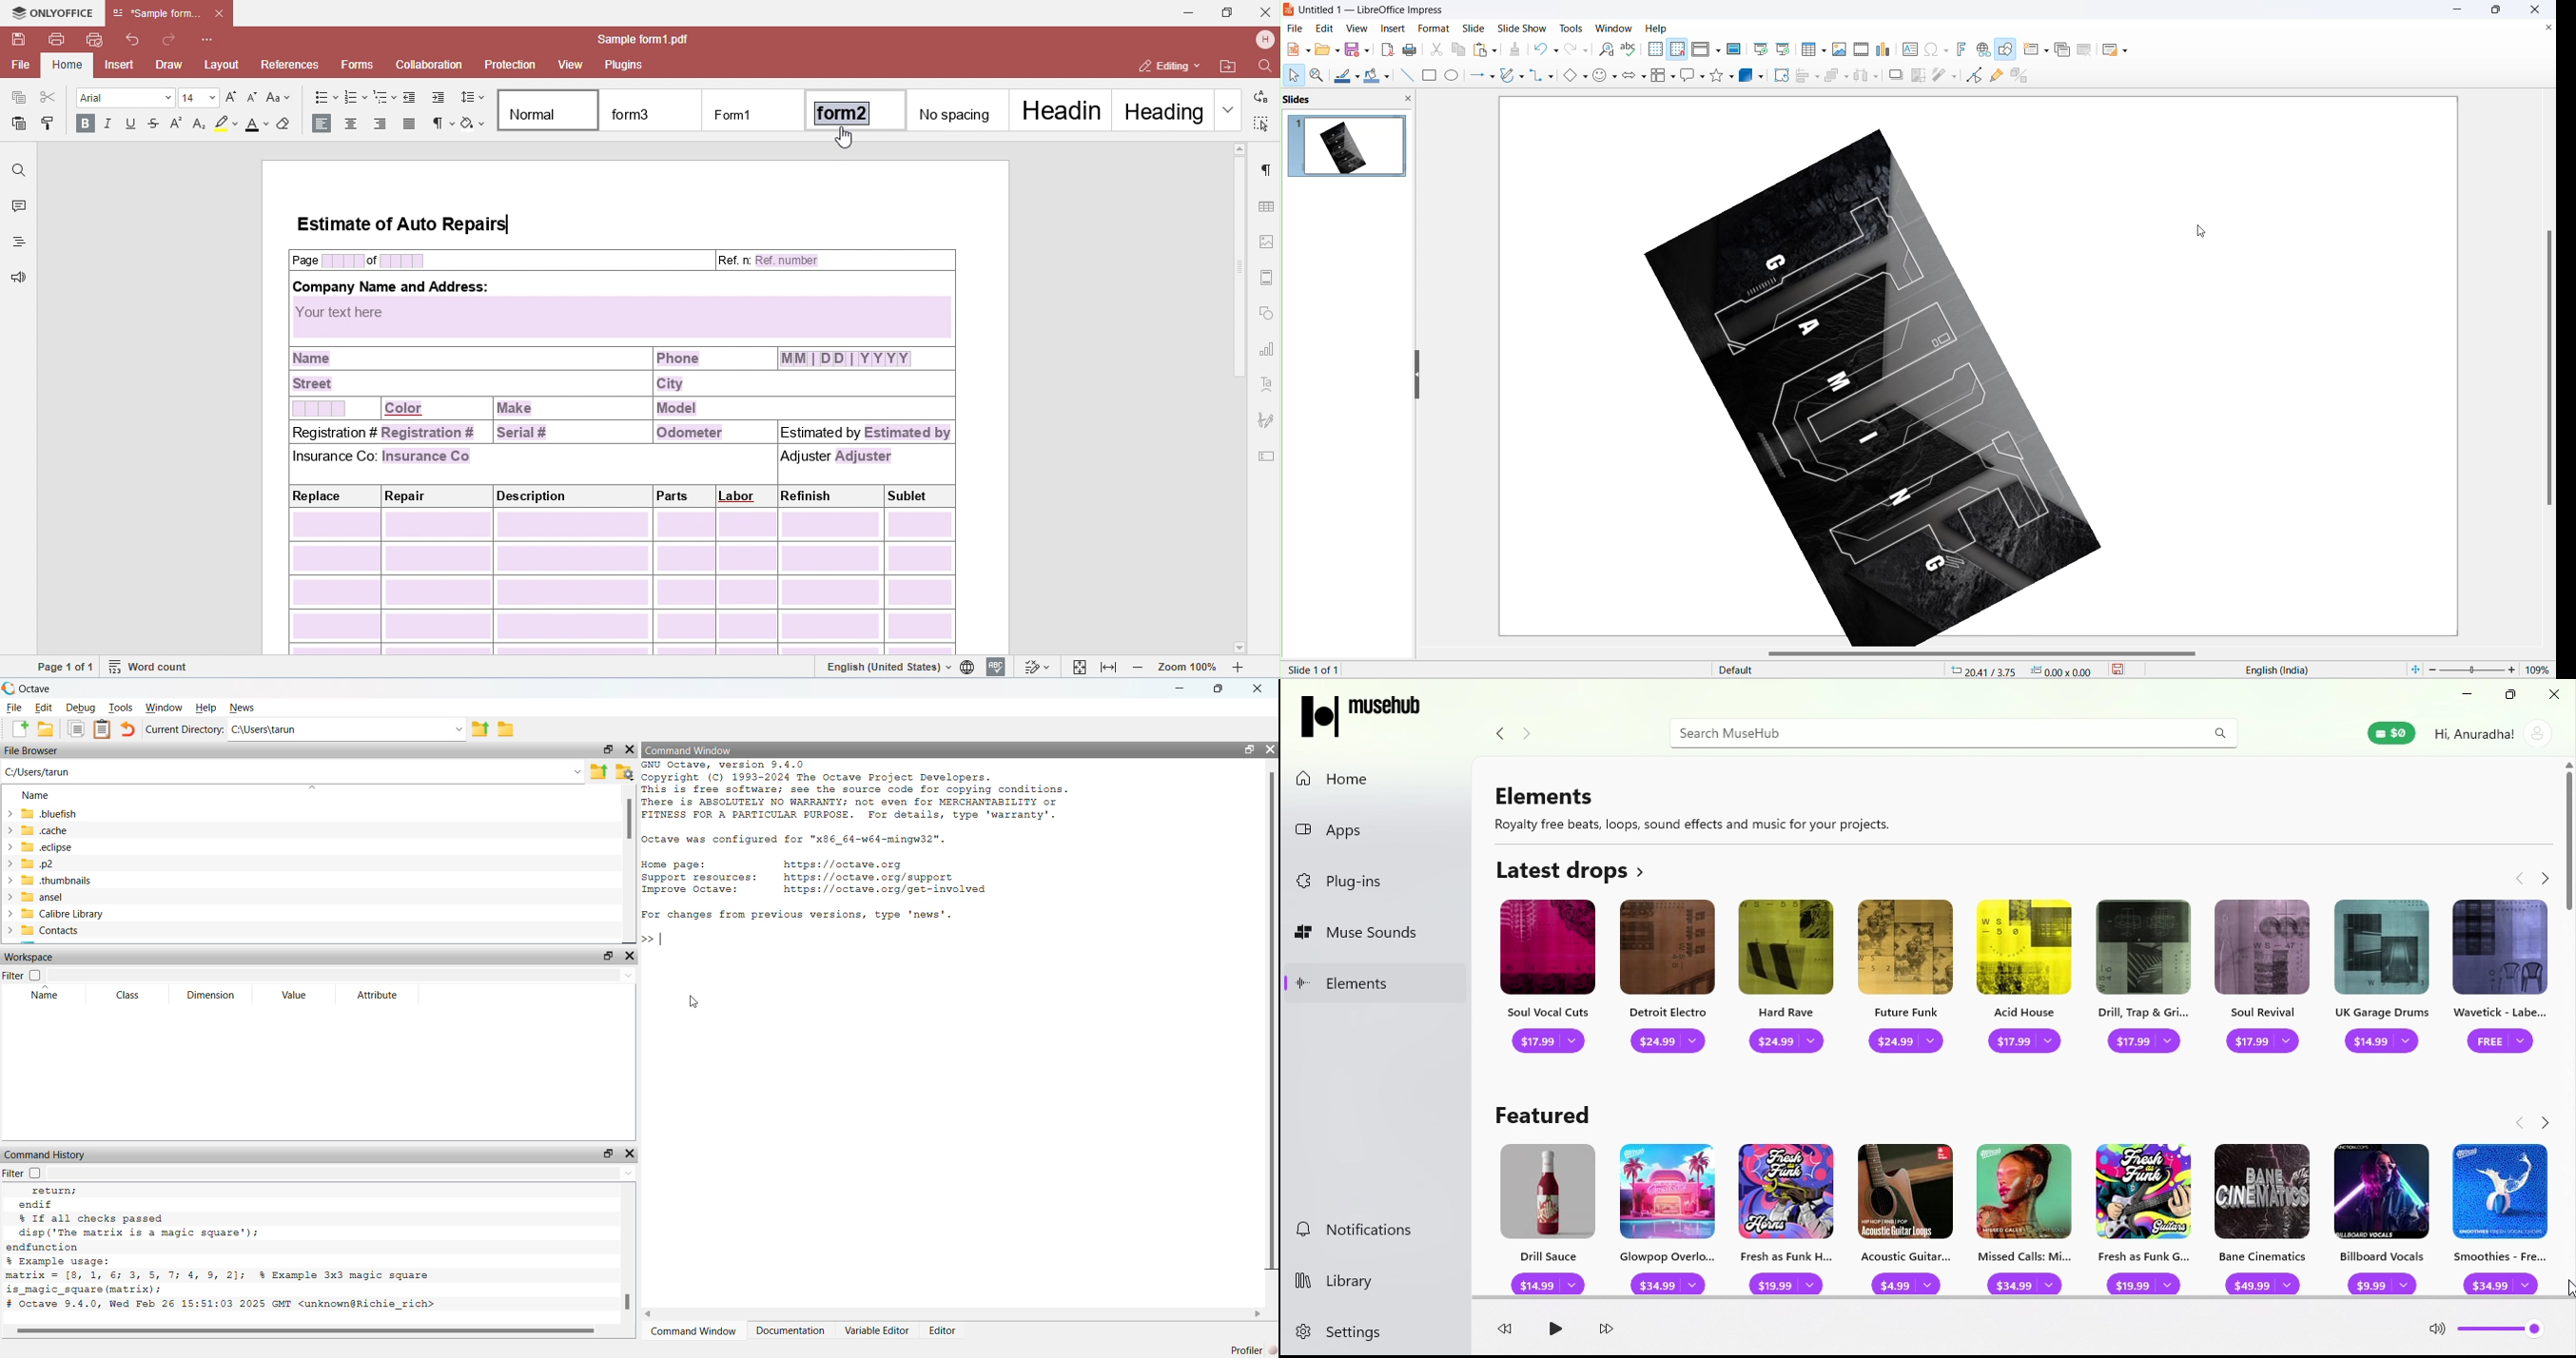  I want to click on connectors options, so click(1549, 76).